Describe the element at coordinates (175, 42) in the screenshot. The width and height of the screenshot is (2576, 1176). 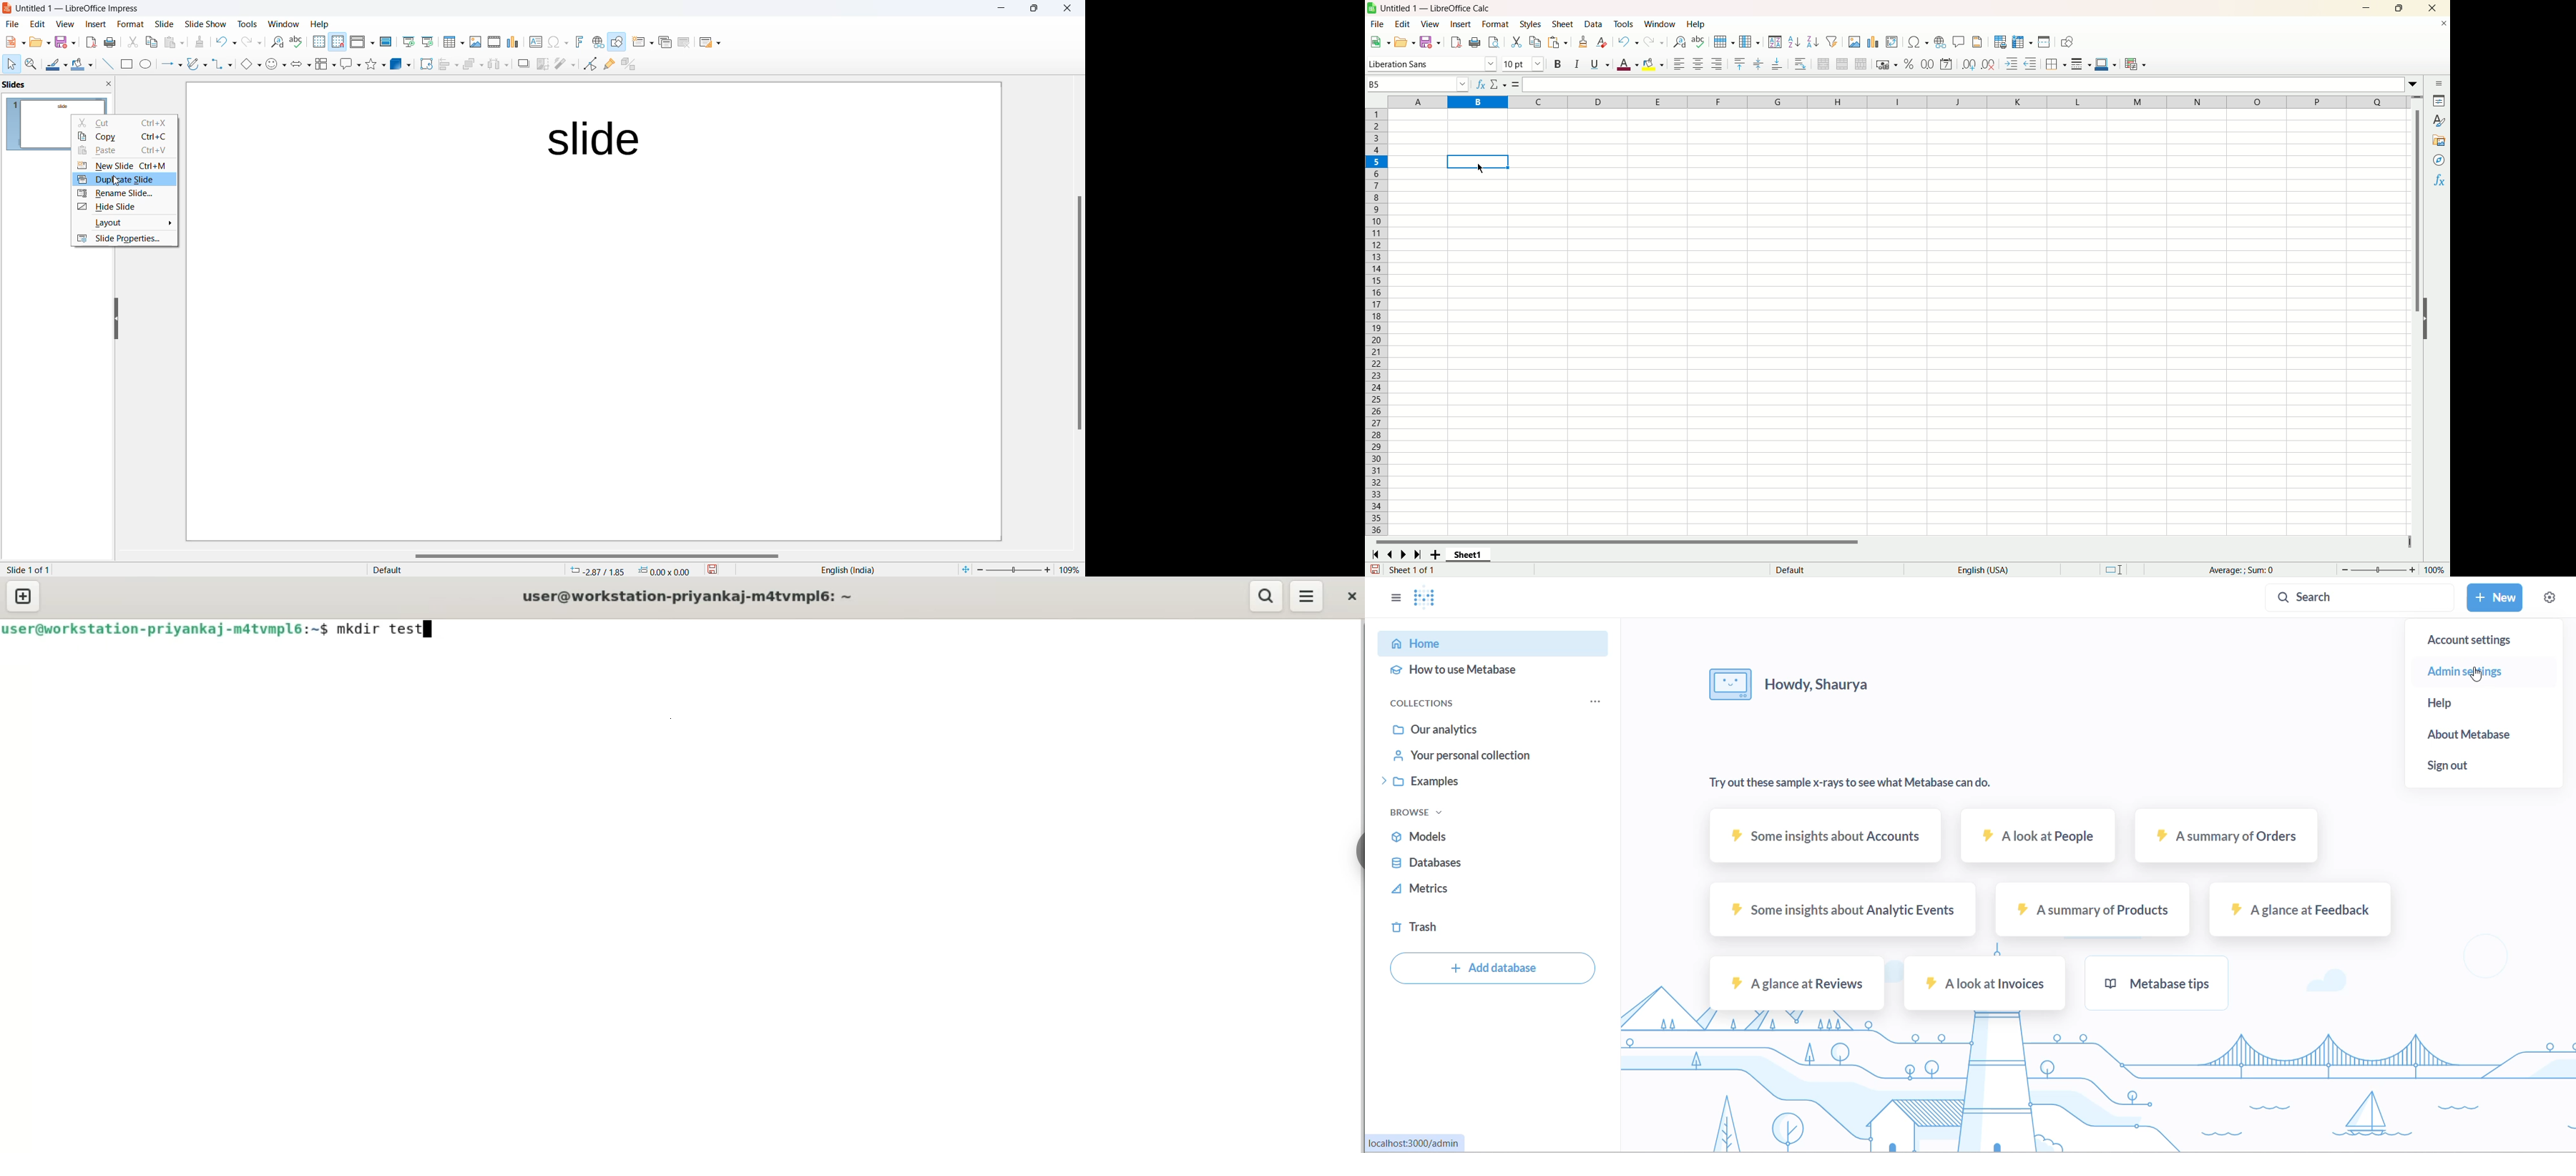
I see `Paste options` at that location.